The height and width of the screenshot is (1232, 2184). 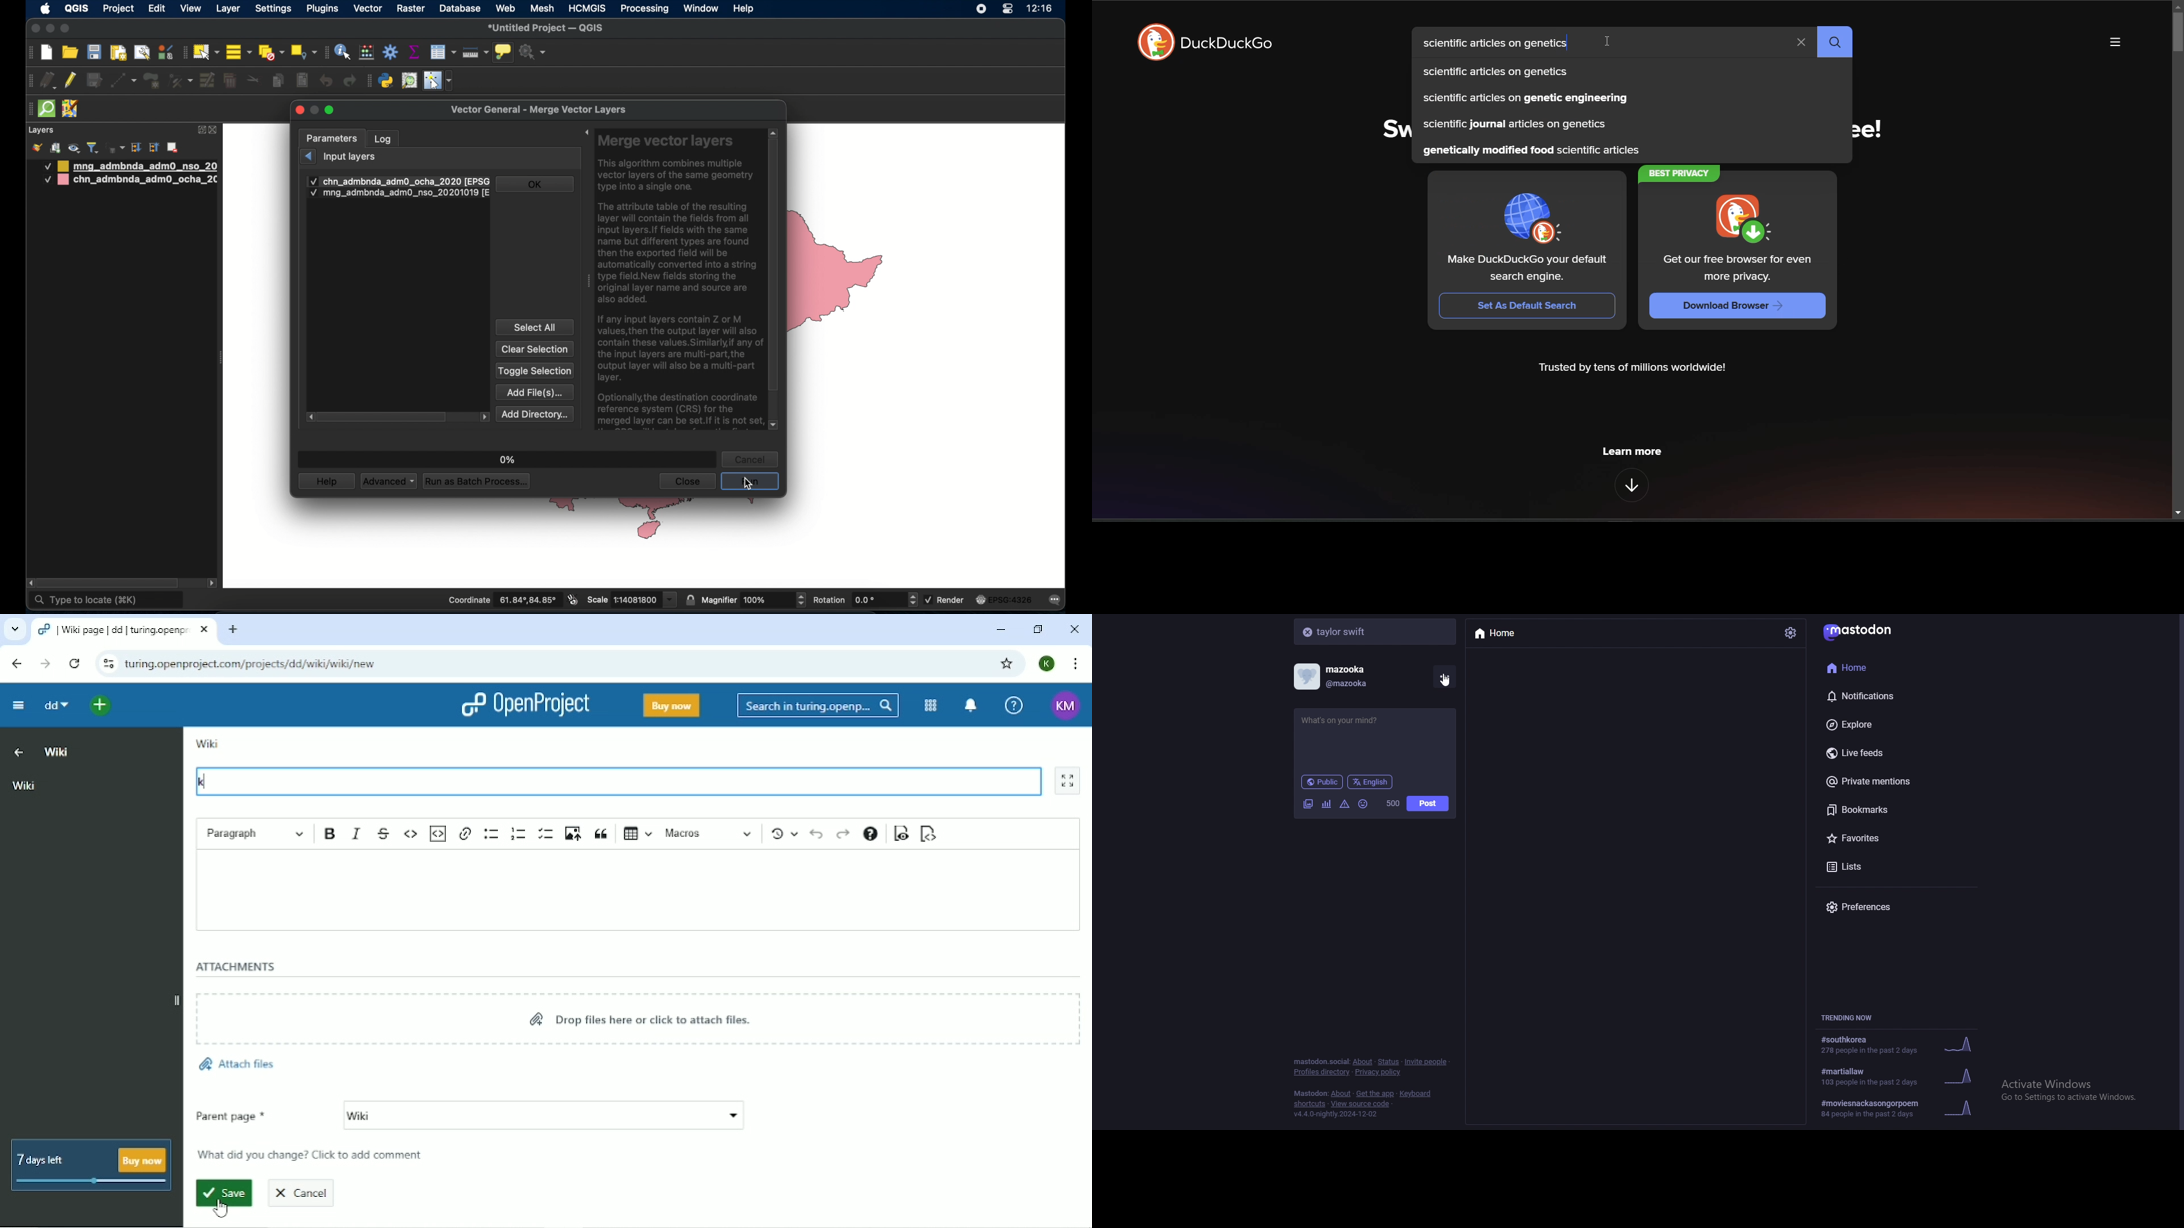 I want to click on bookmarks, so click(x=1890, y=809).